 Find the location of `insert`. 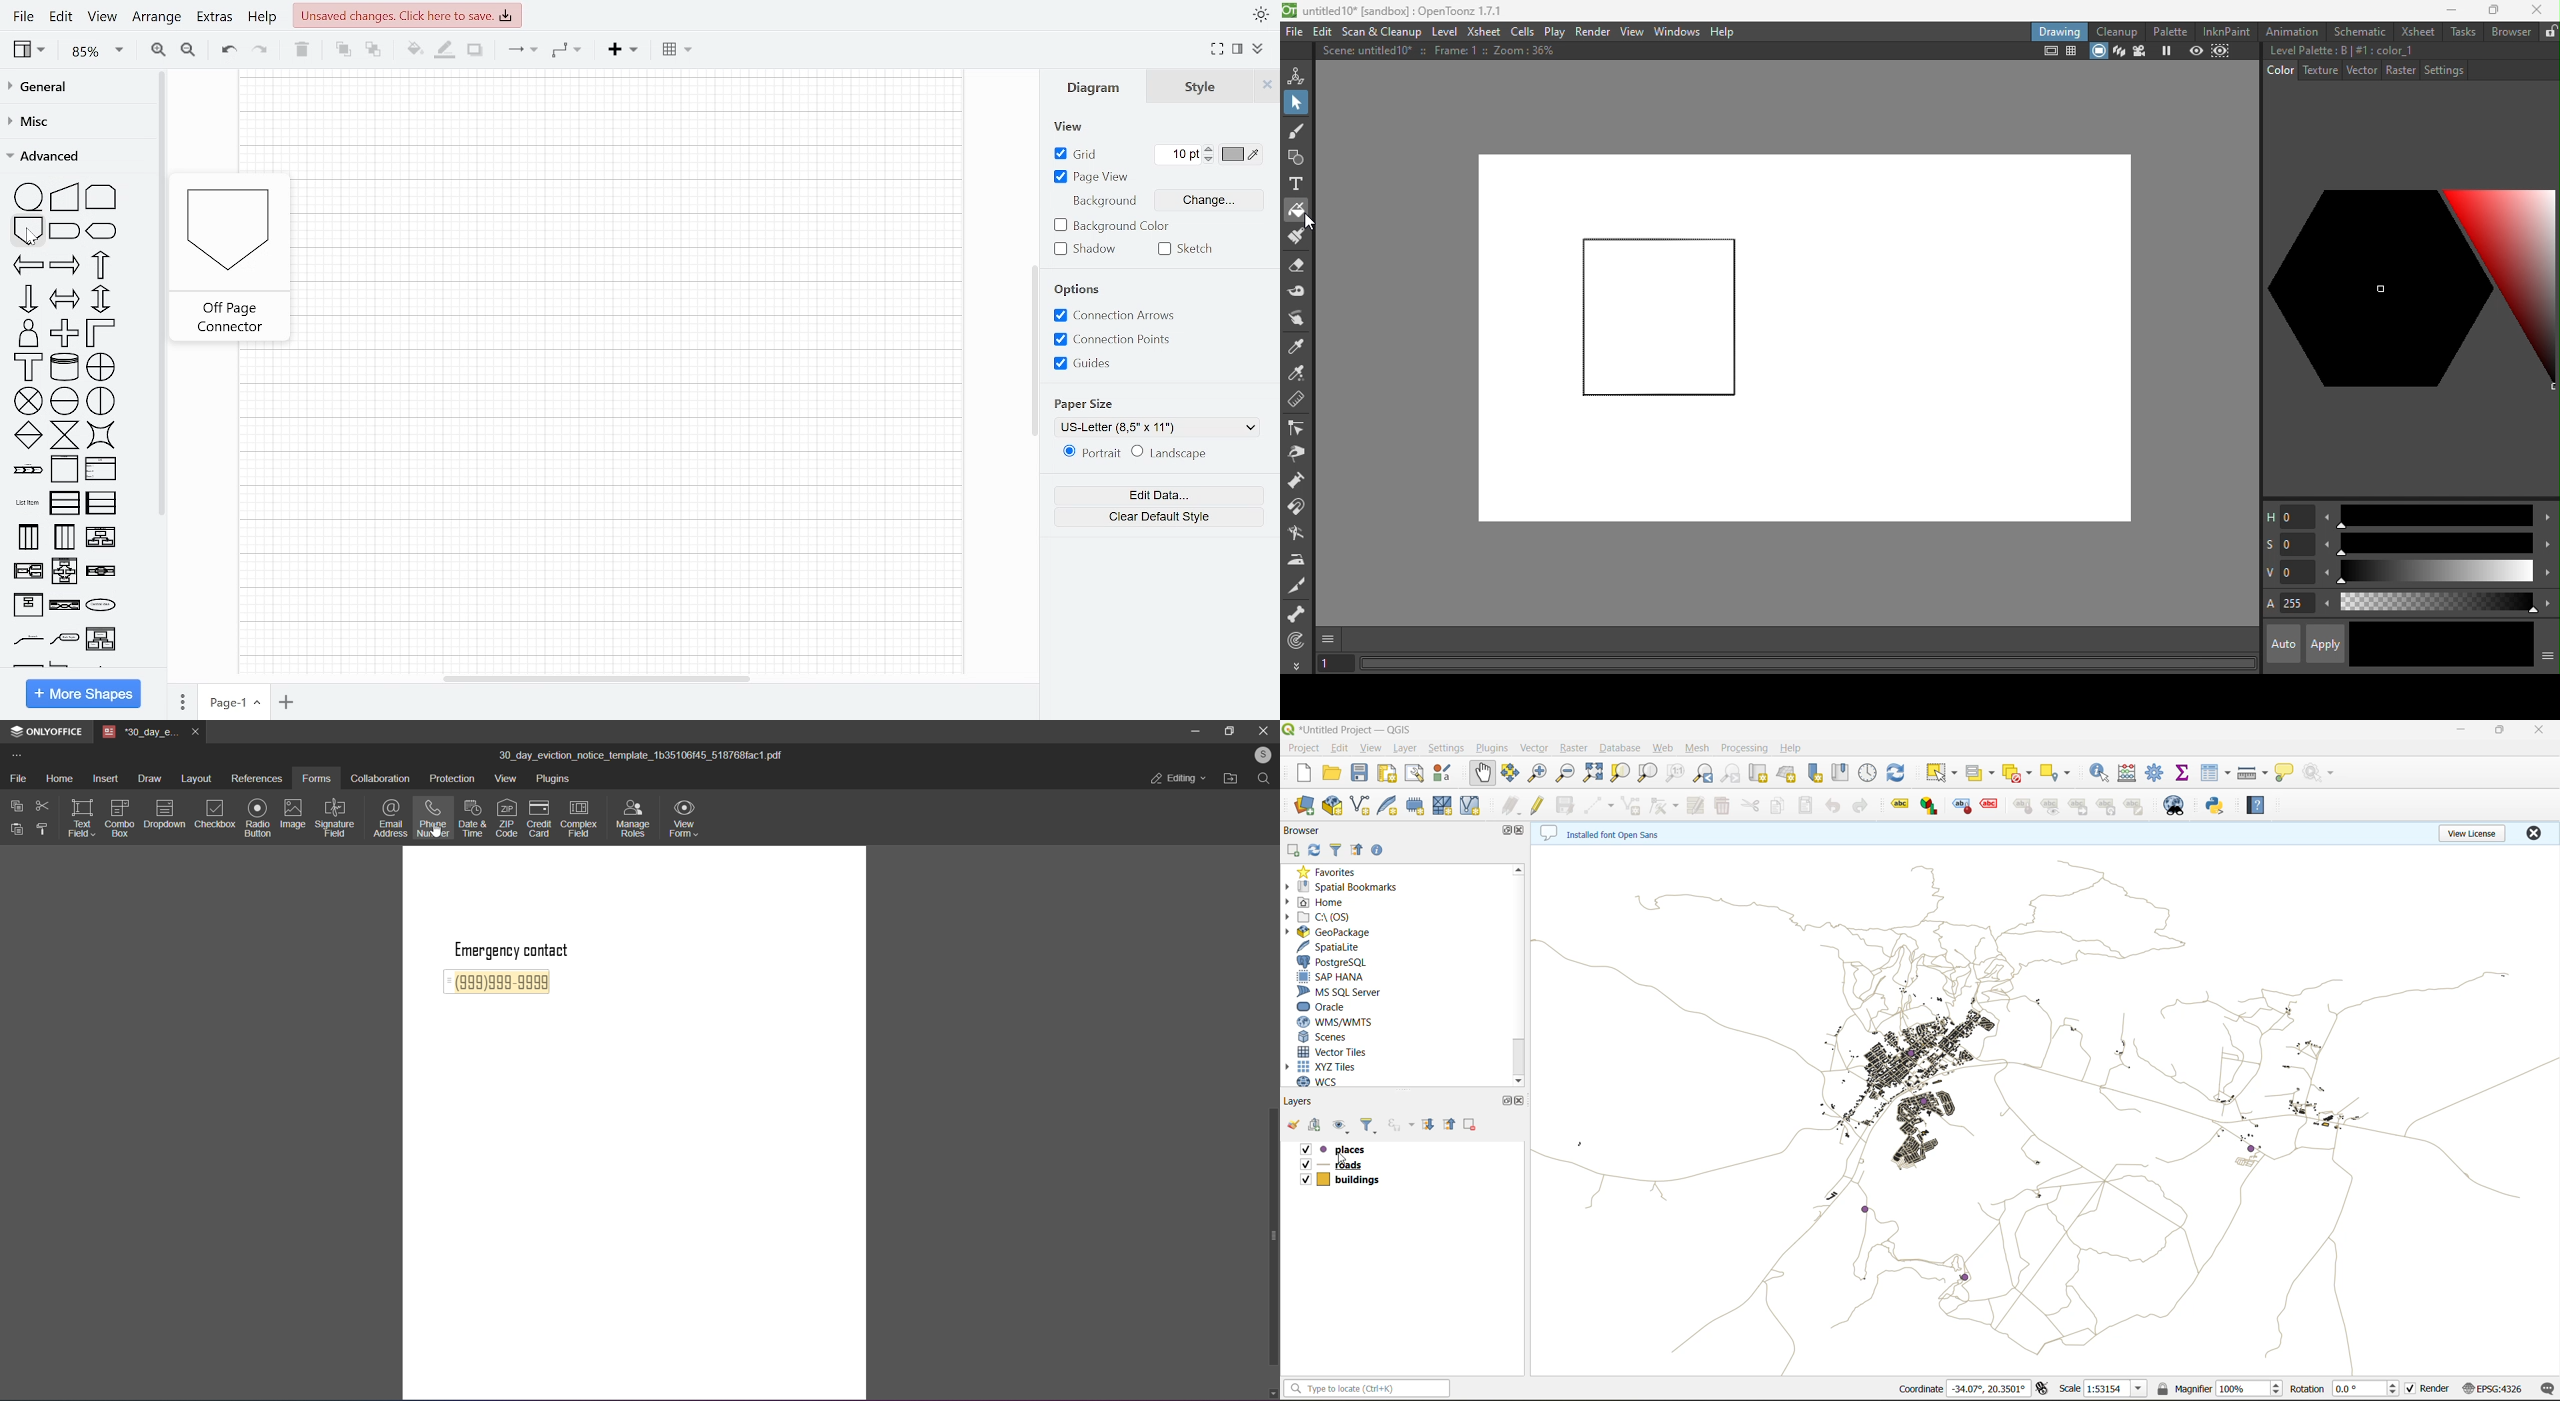

insert is located at coordinates (103, 781).